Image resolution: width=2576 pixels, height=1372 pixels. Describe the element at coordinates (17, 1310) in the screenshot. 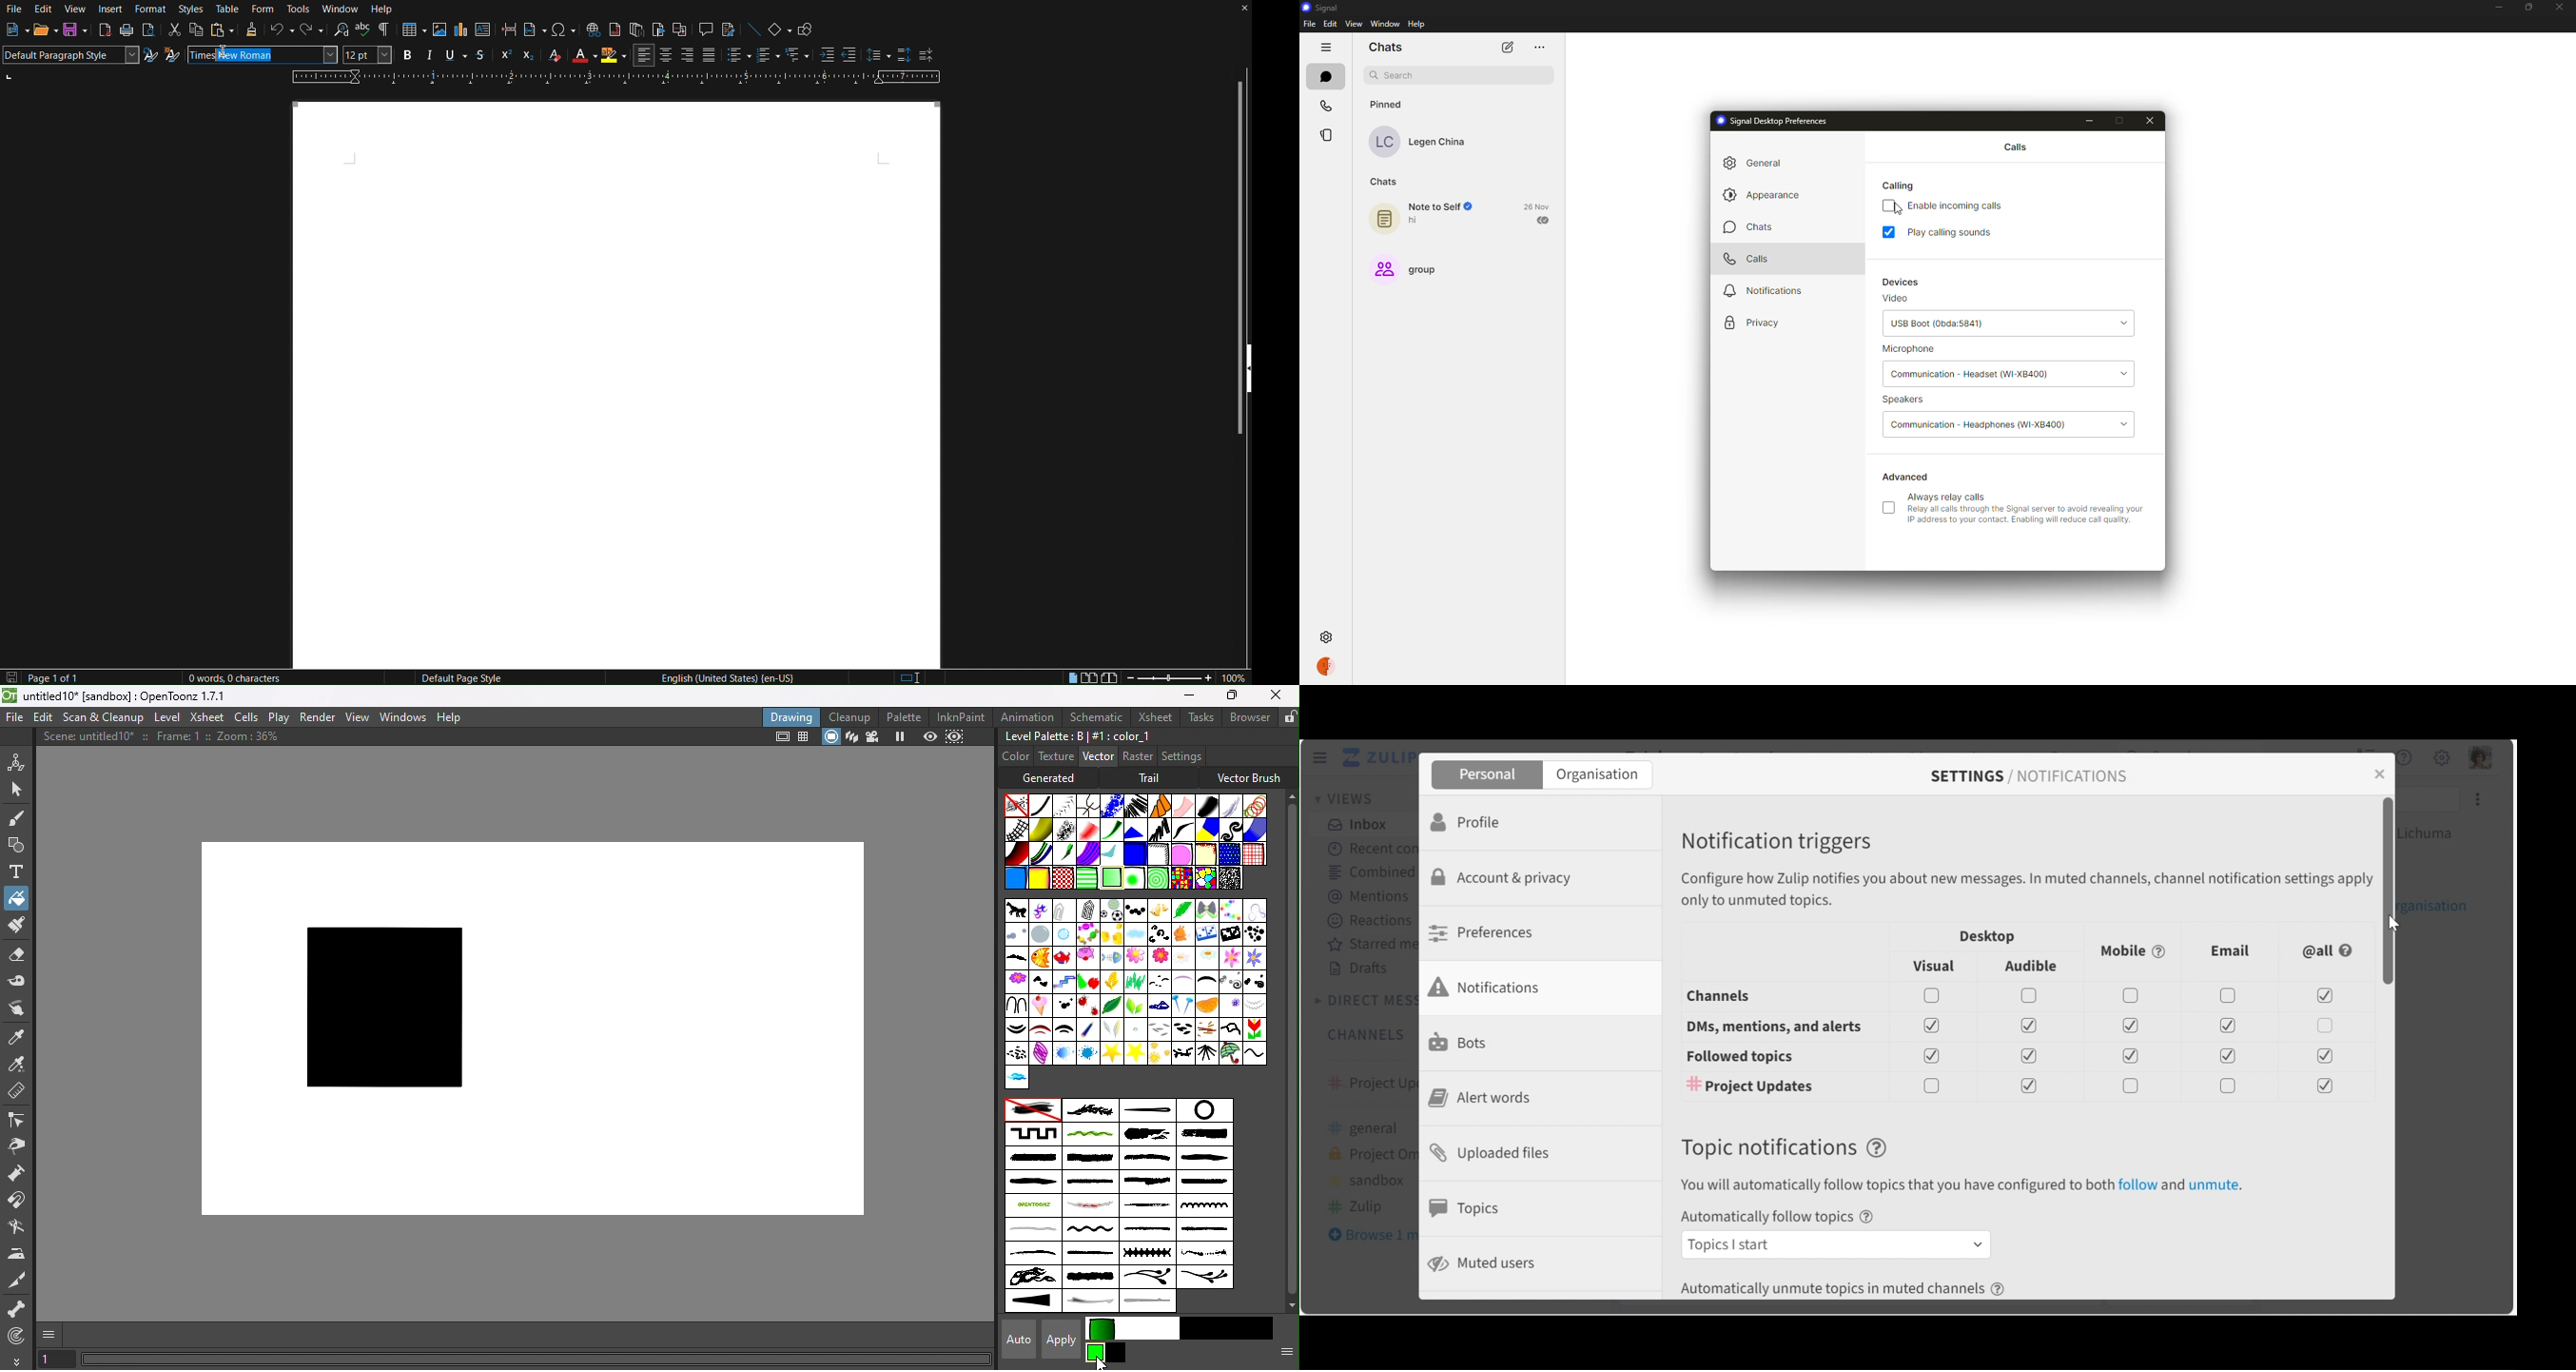

I see `Skeletal tool` at that location.